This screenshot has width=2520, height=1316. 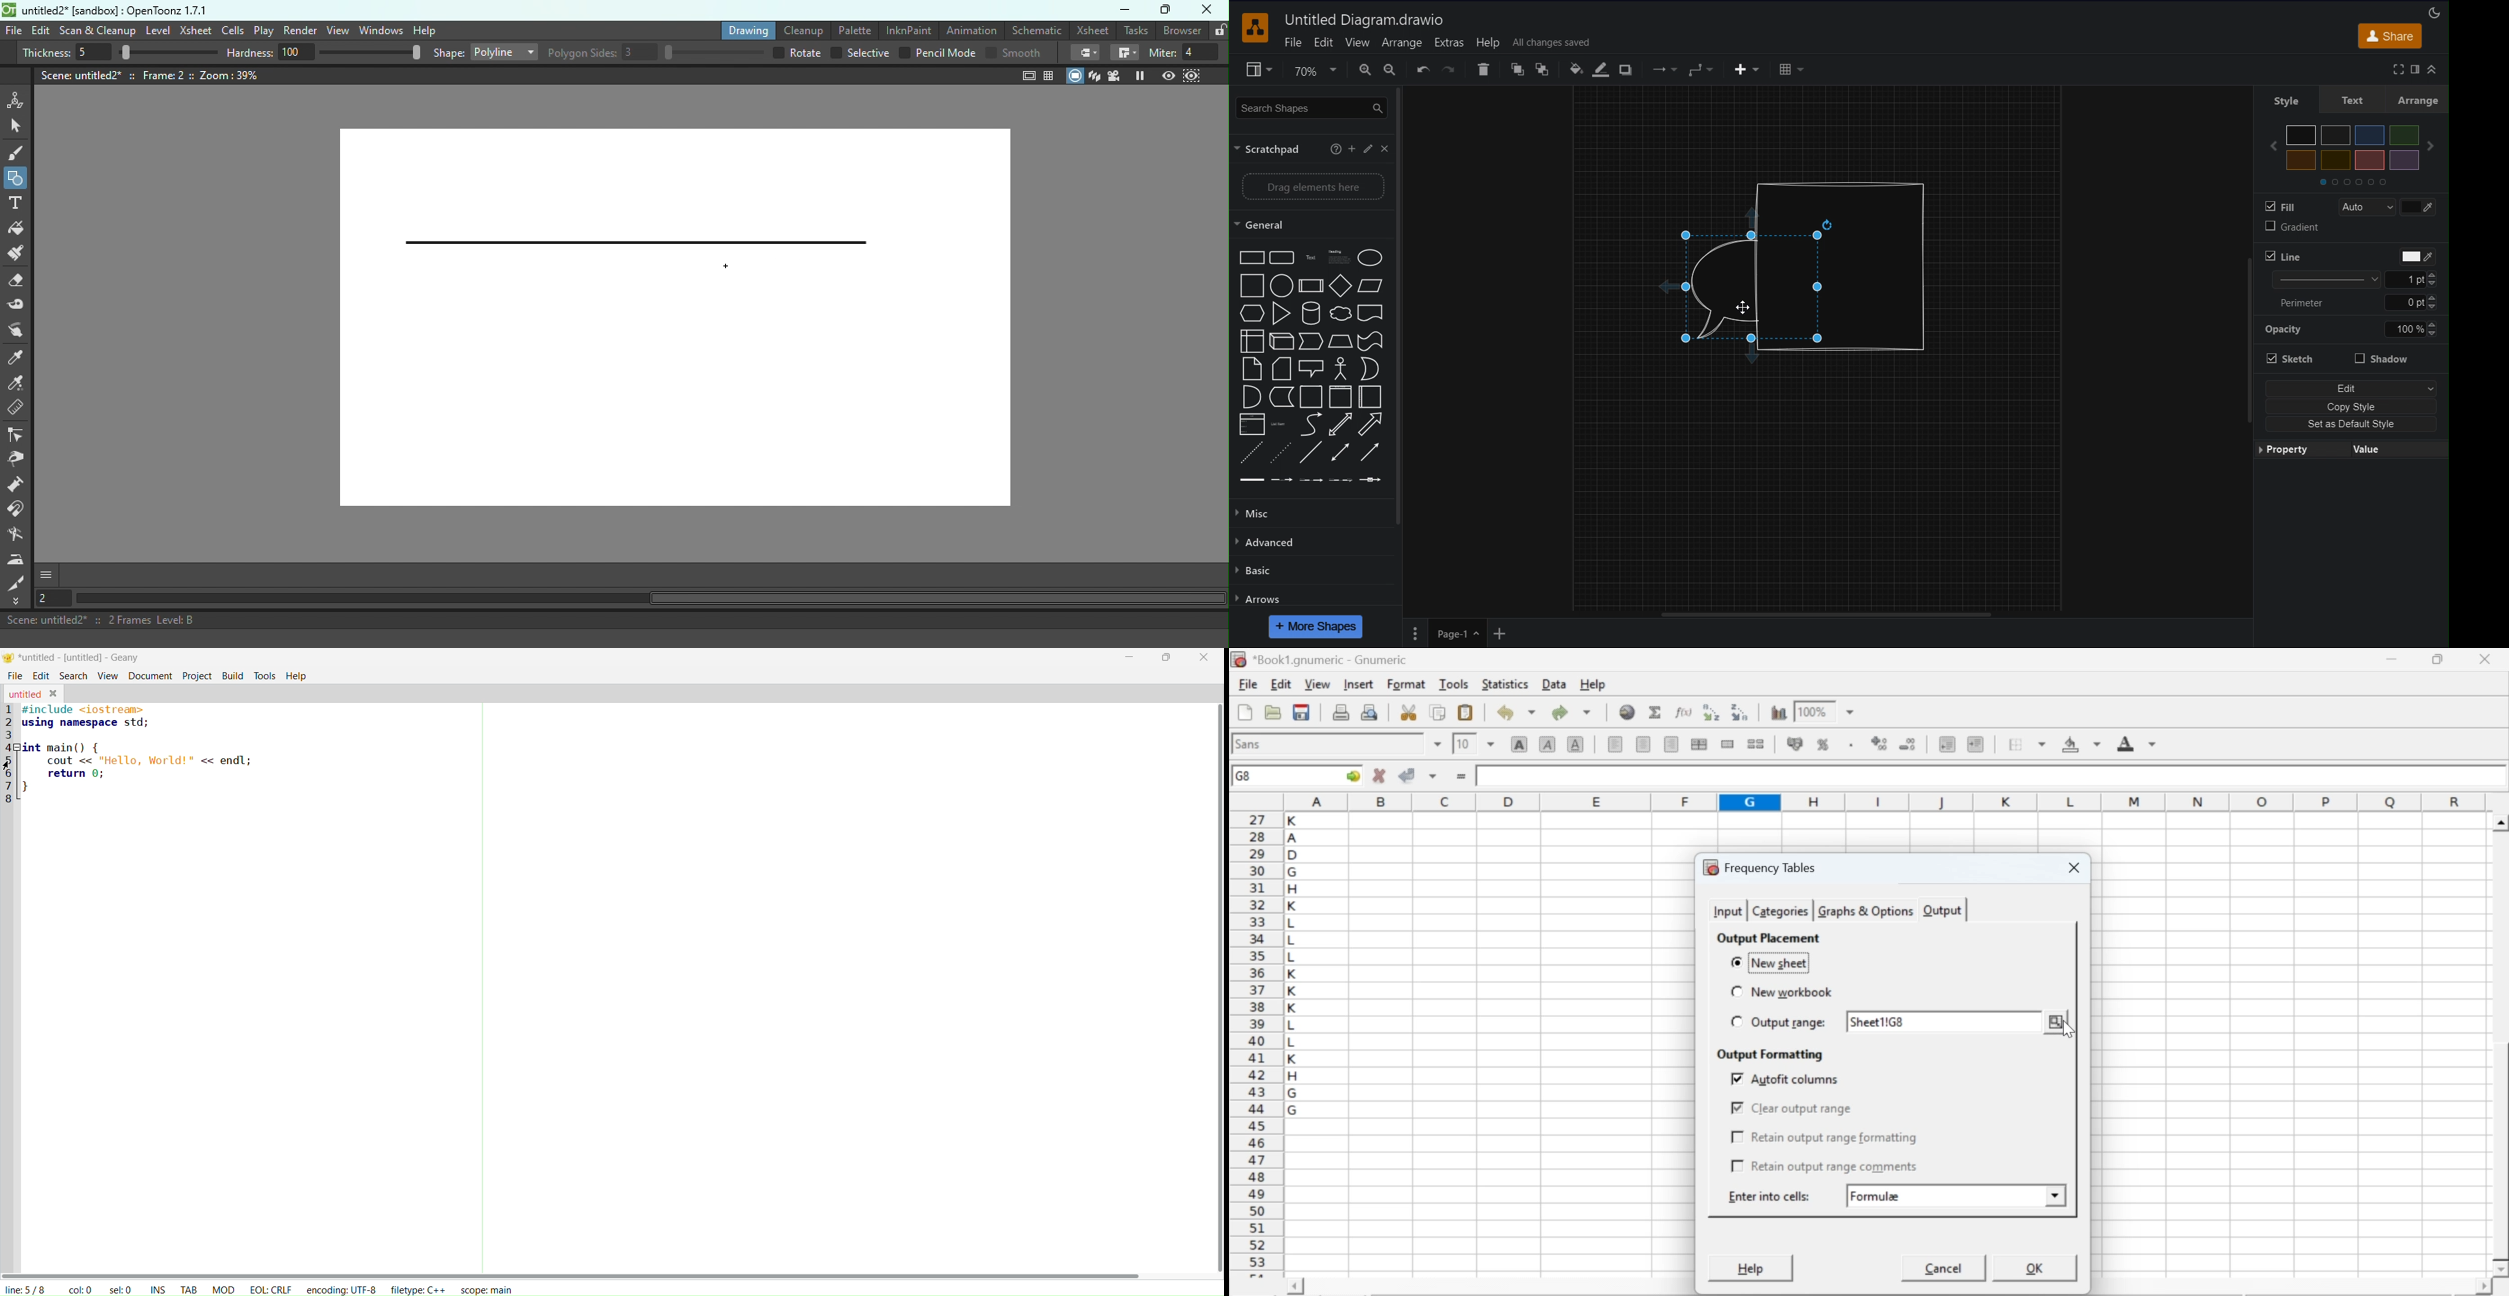 I want to click on Previous color set, so click(x=2273, y=146).